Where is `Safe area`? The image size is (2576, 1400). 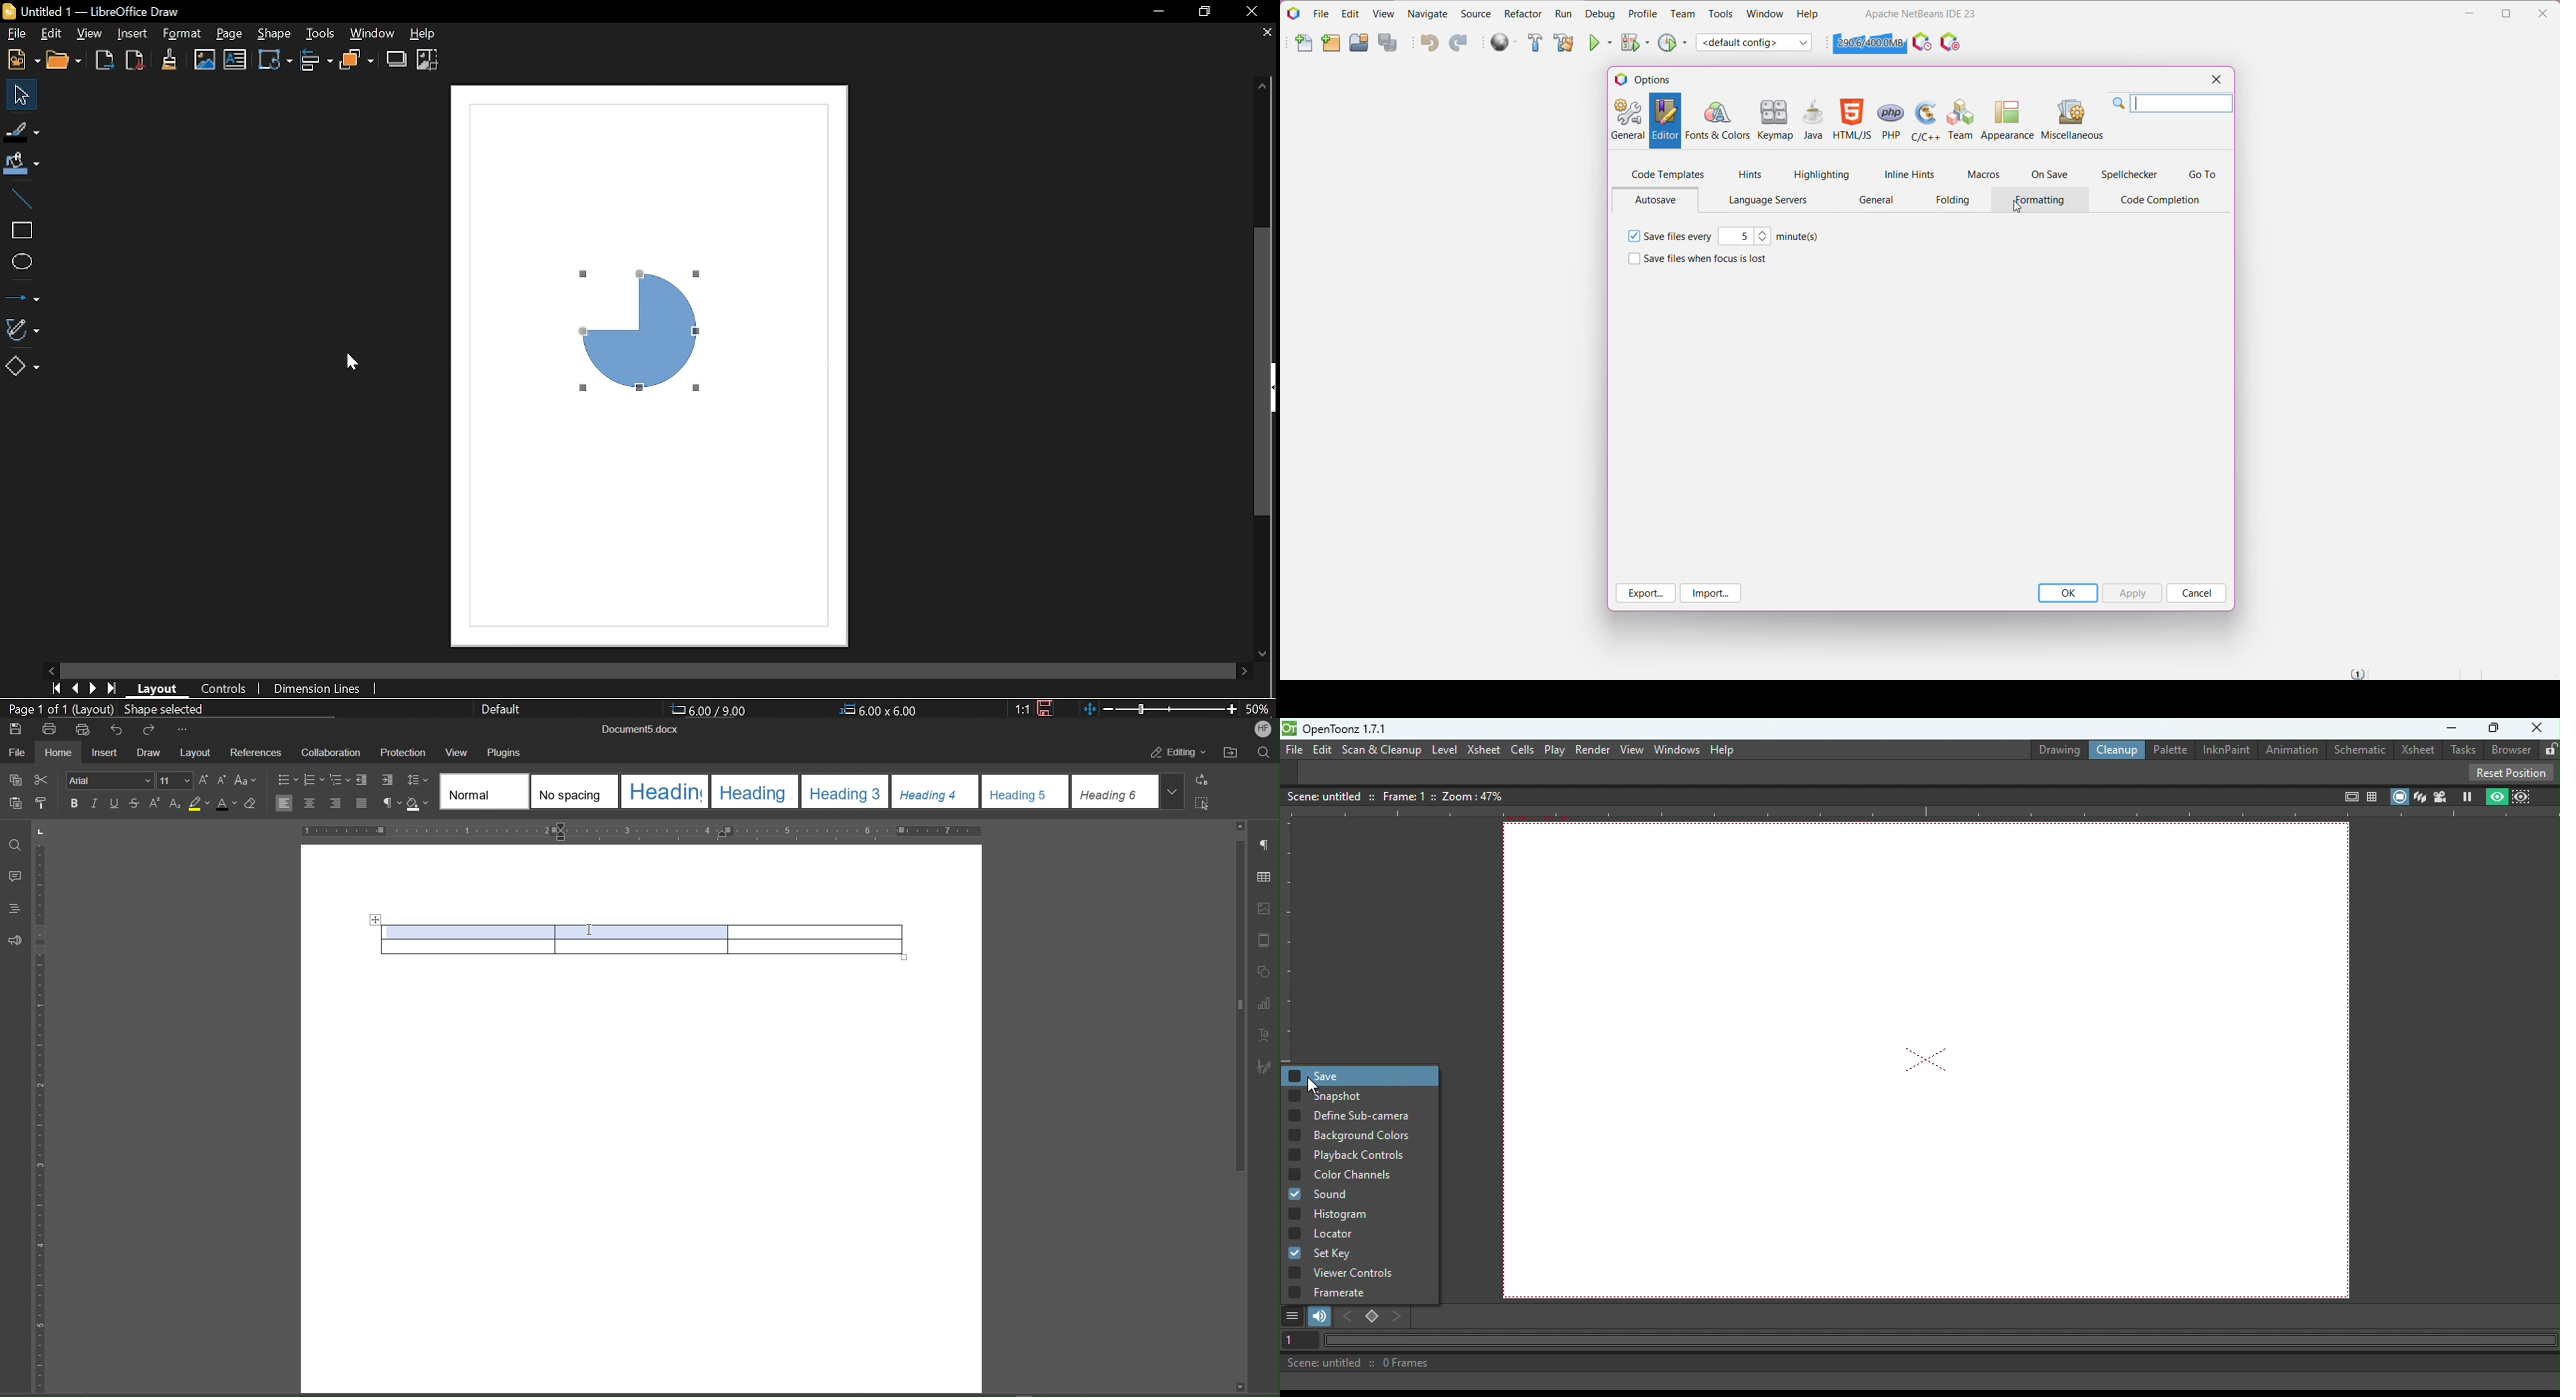 Safe area is located at coordinates (2349, 797).